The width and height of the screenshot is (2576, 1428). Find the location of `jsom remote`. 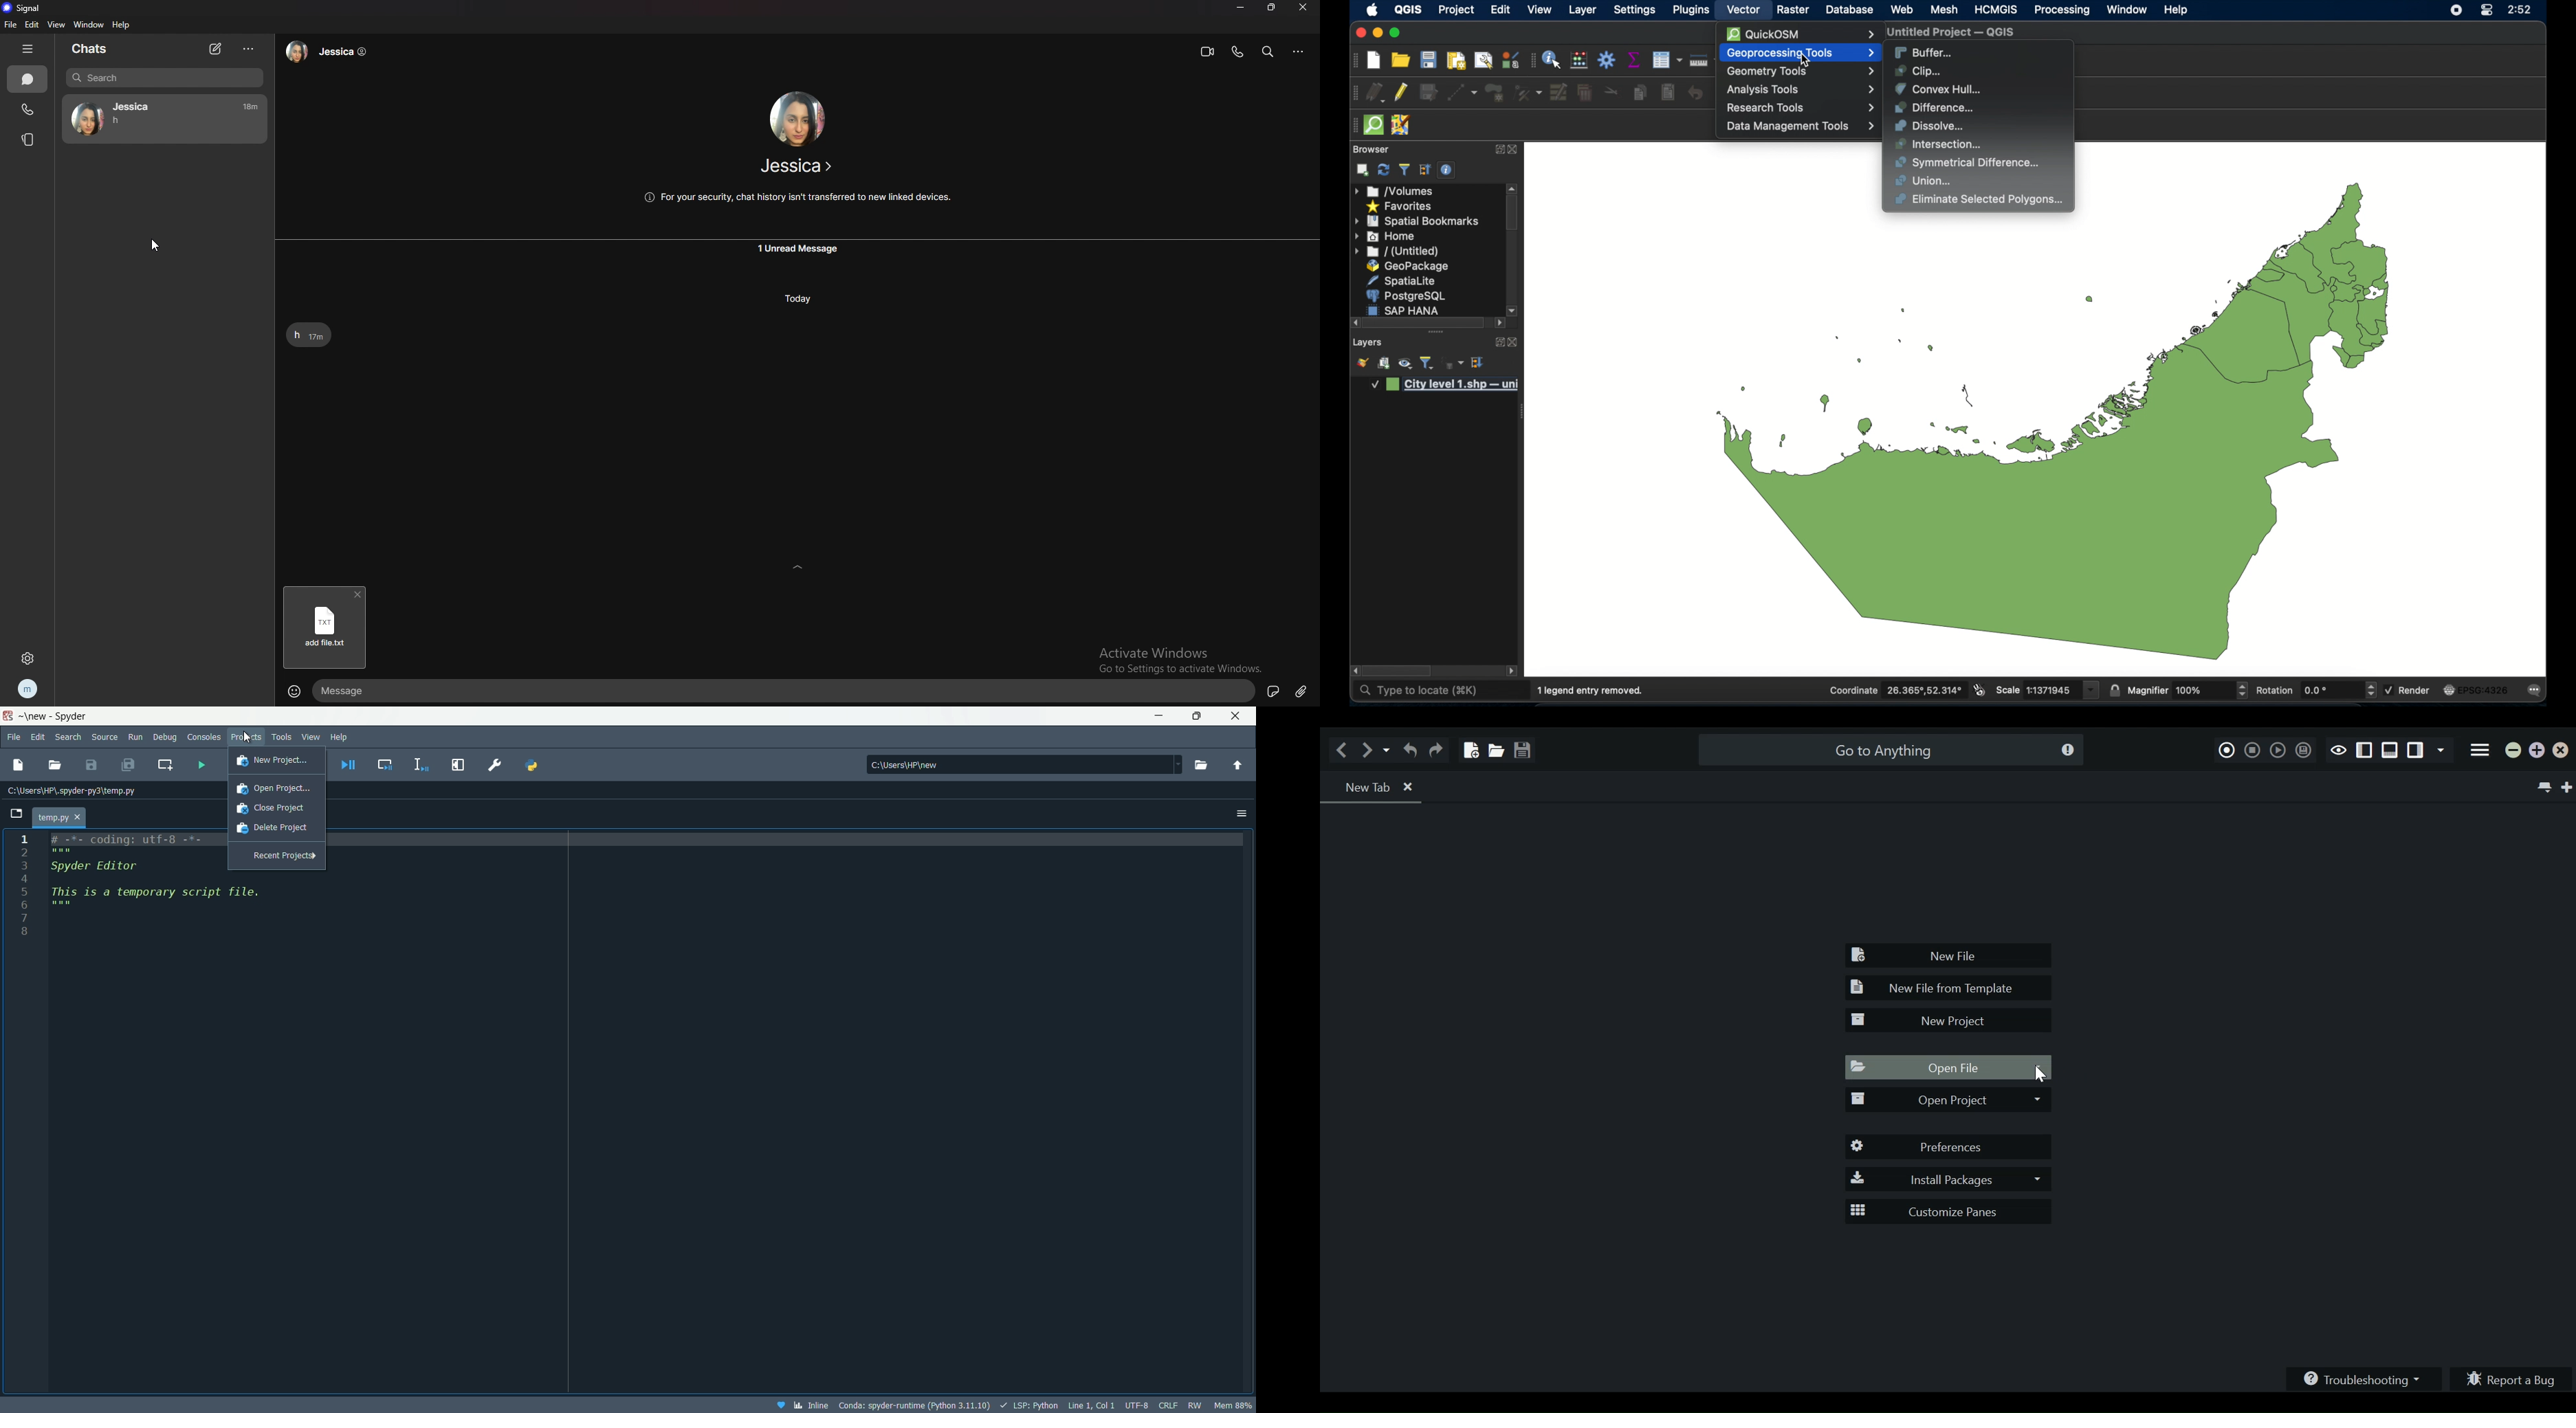

jsom remote is located at coordinates (1402, 125).